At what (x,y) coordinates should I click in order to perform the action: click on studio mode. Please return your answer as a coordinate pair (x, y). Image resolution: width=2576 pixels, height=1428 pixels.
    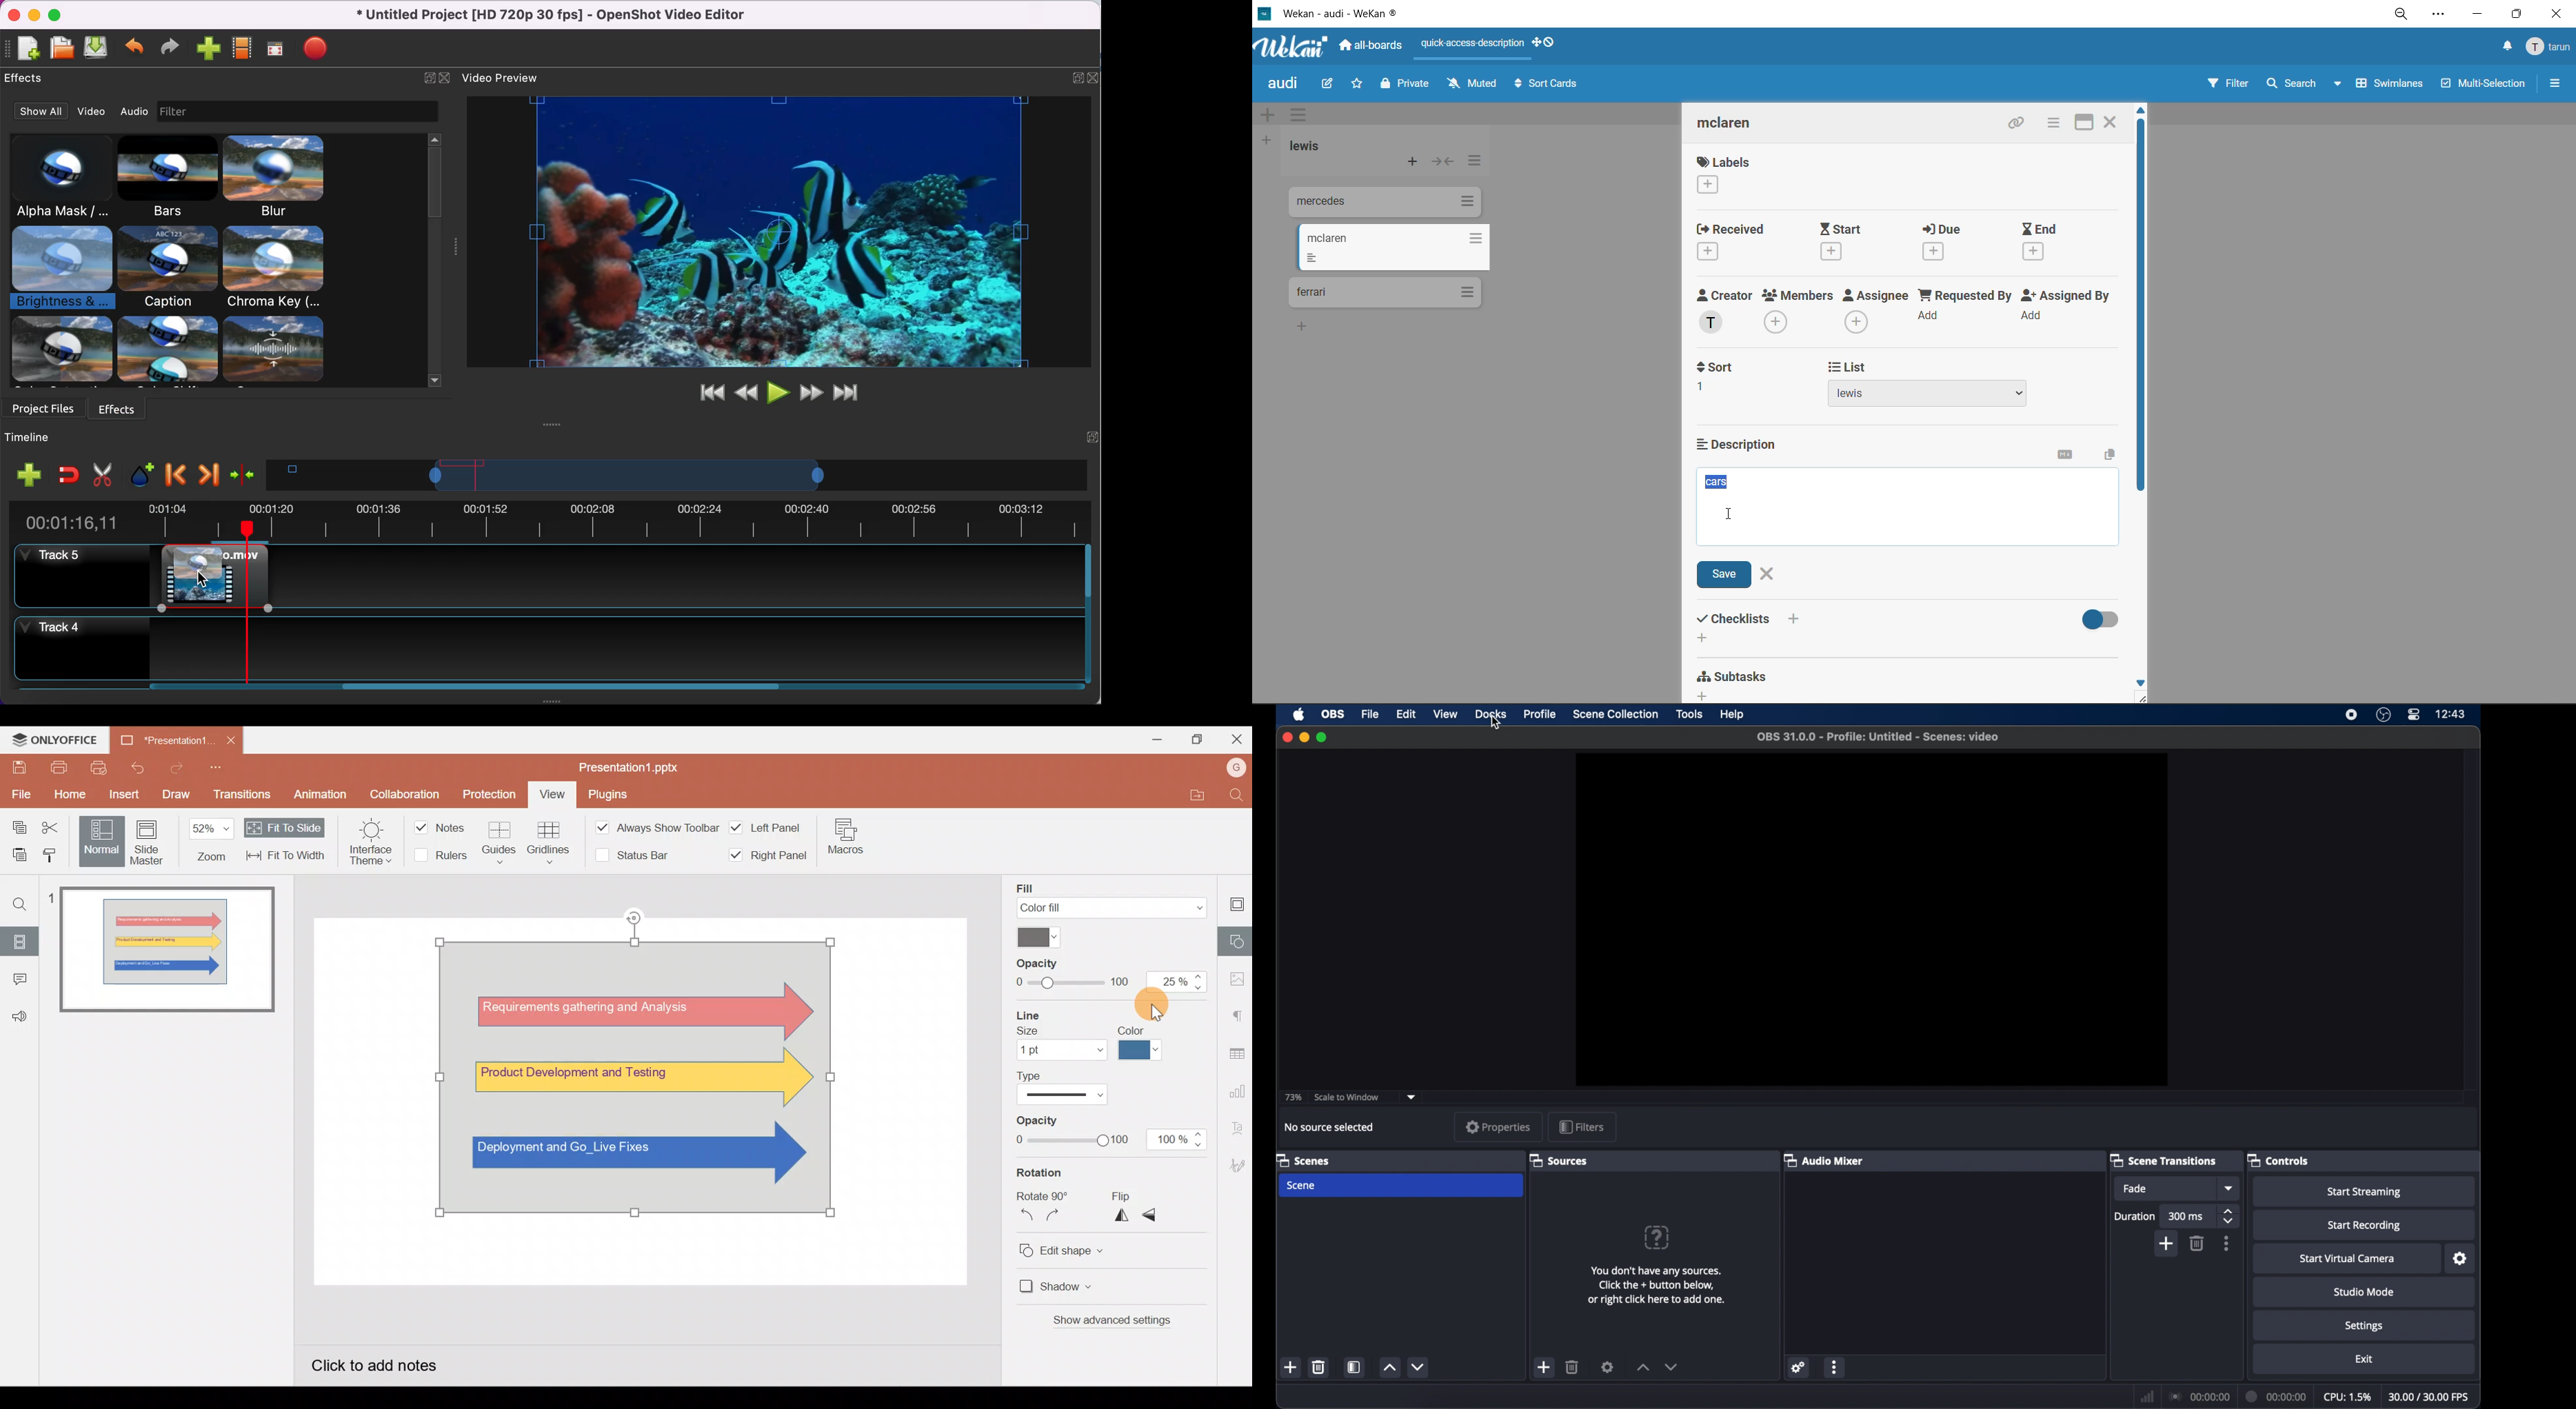
    Looking at the image, I should click on (2364, 1292).